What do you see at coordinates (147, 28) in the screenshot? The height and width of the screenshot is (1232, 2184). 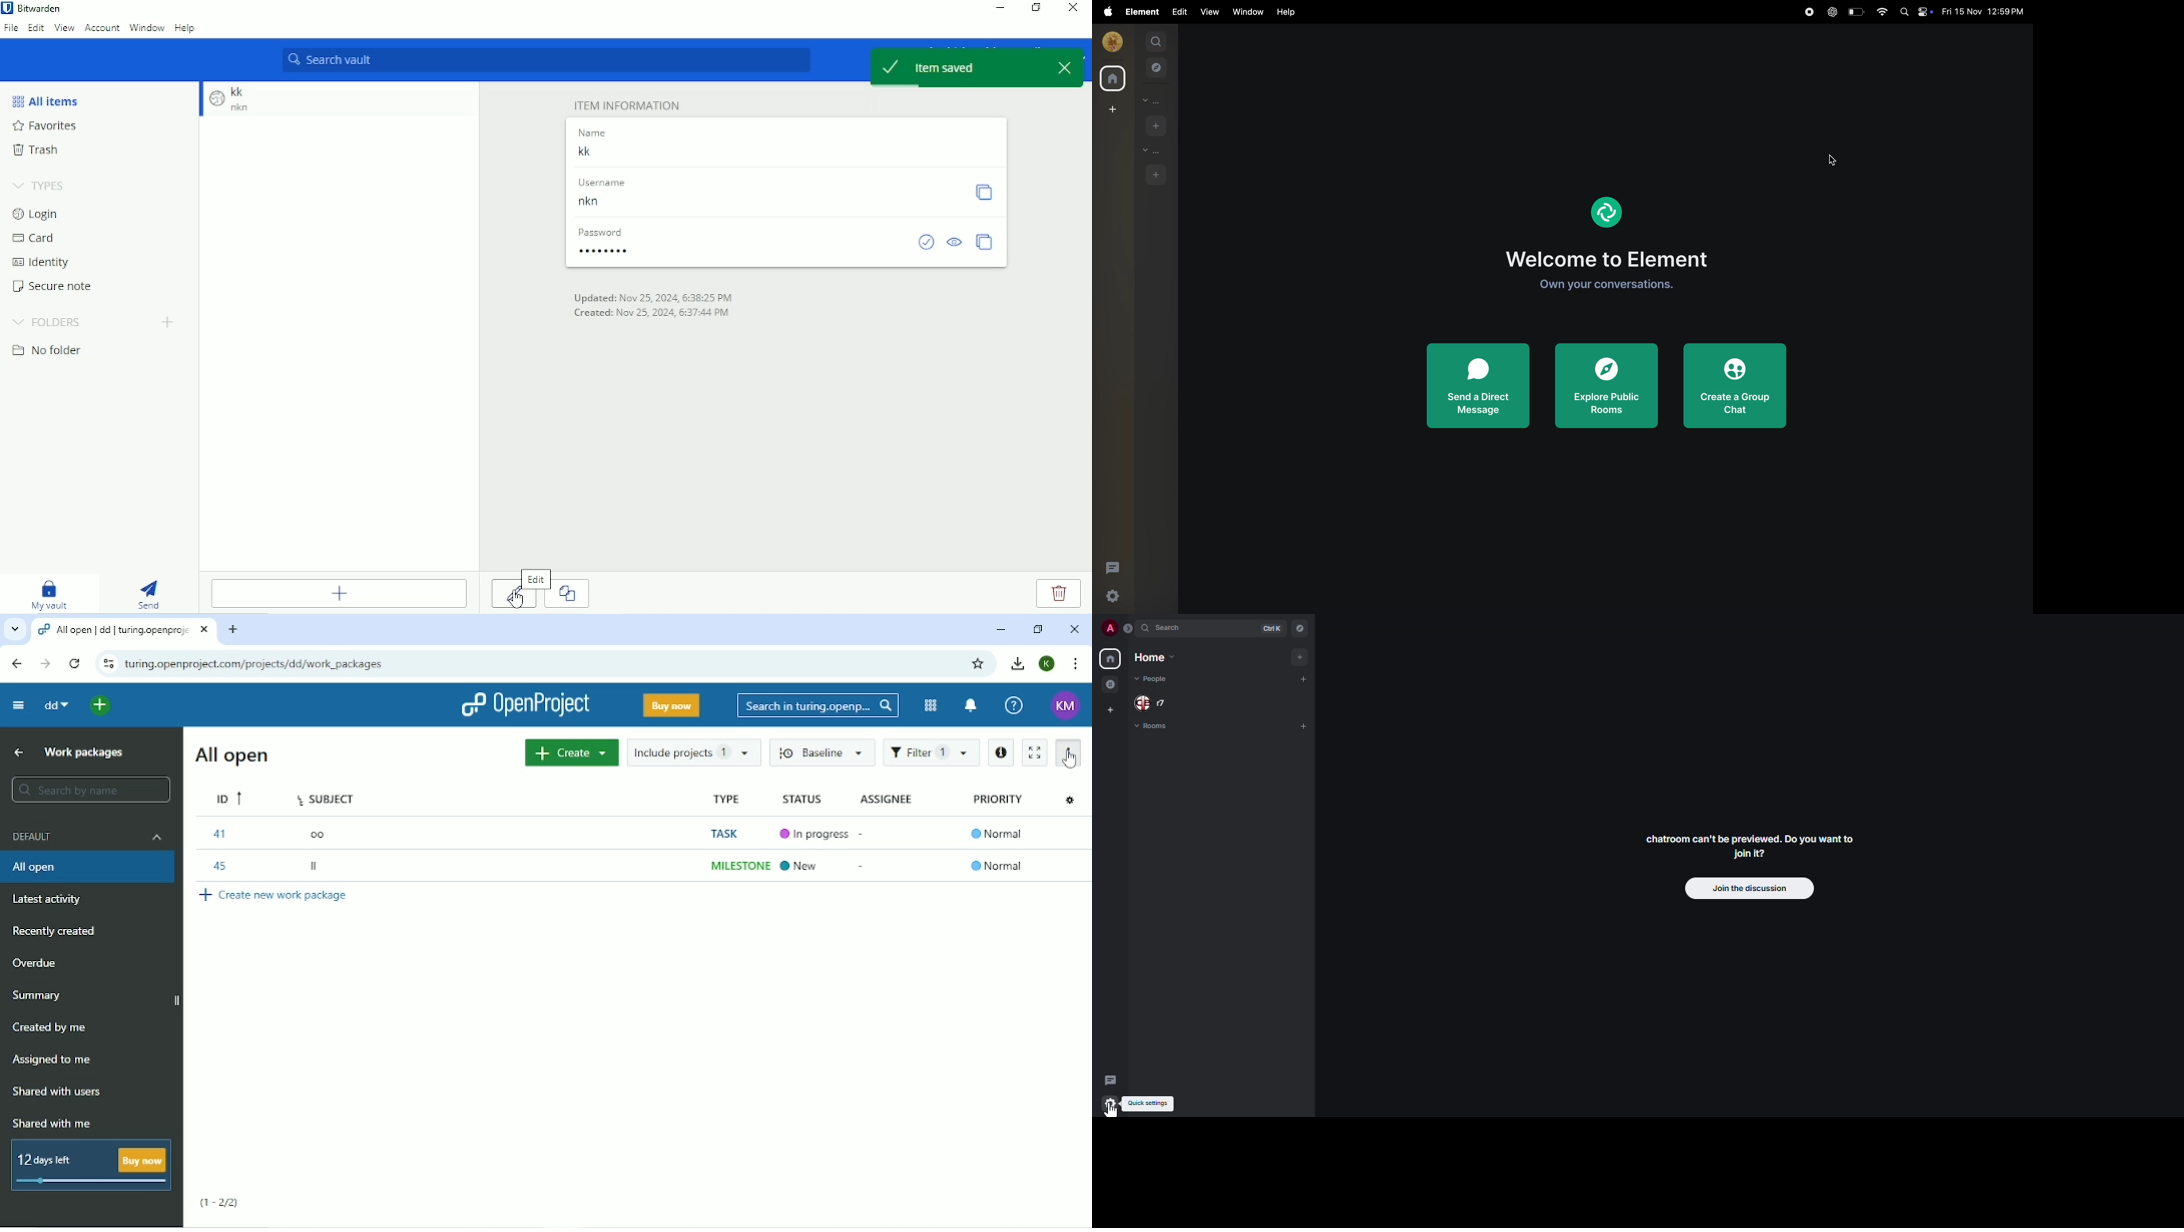 I see `Window` at bounding box center [147, 28].